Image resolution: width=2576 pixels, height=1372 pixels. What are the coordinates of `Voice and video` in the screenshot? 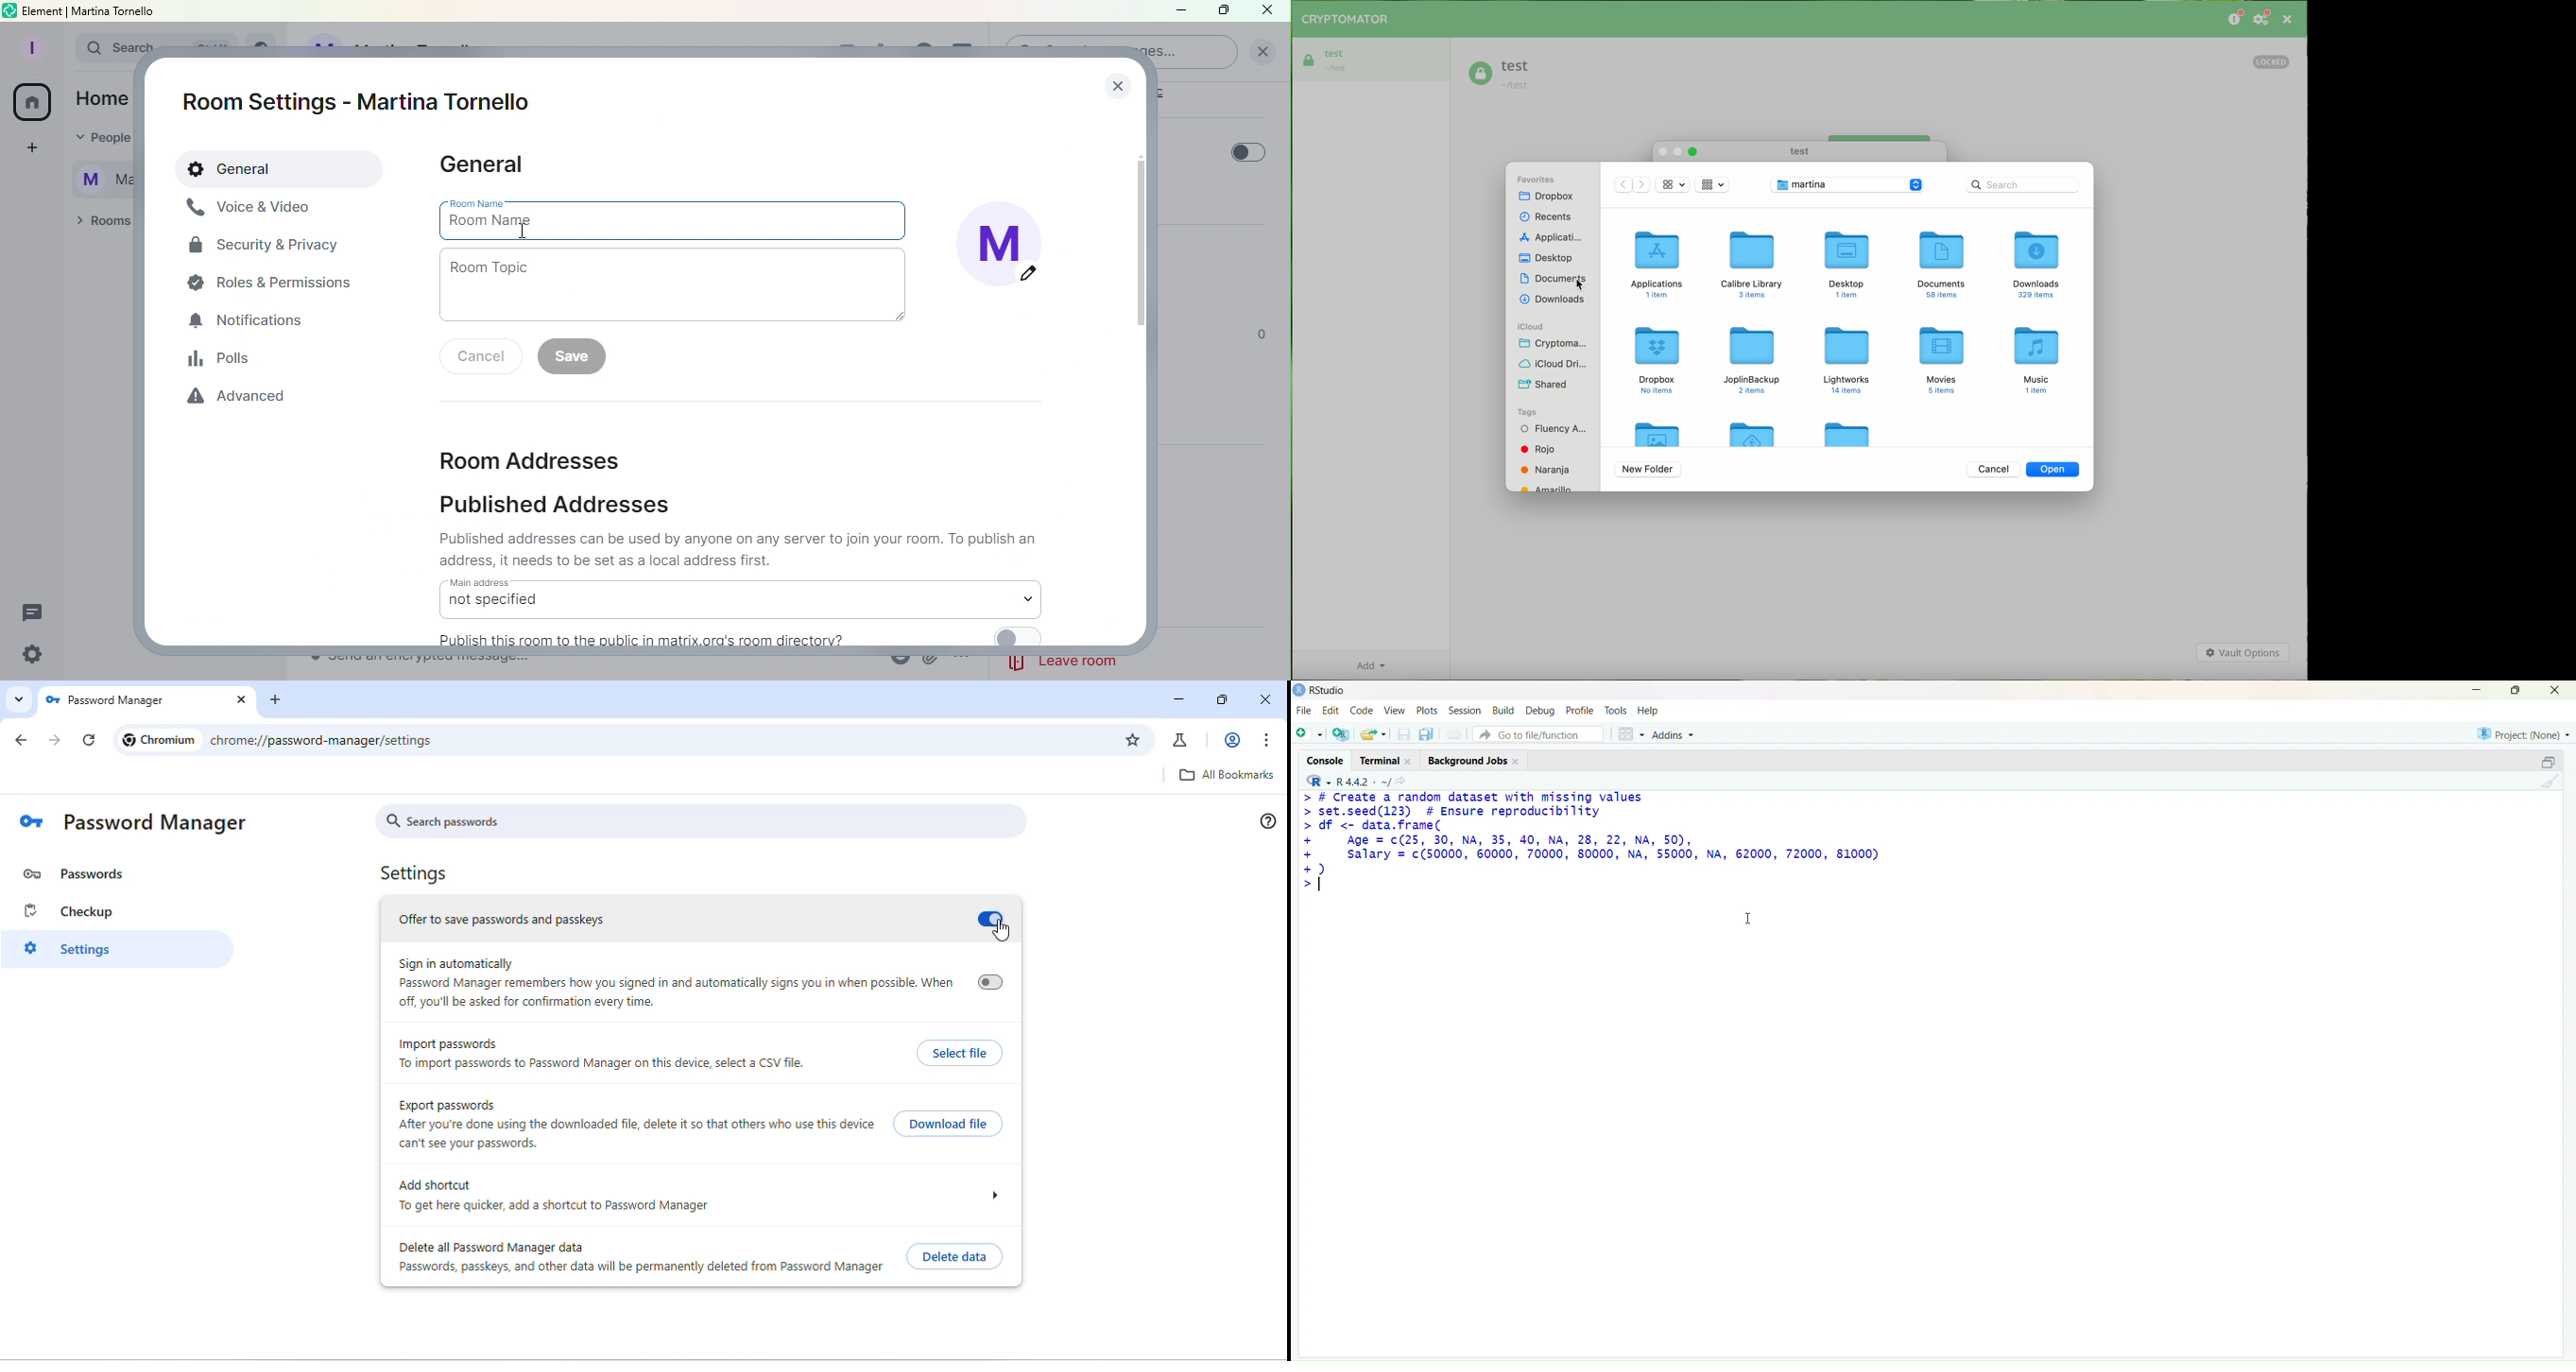 It's located at (250, 208).